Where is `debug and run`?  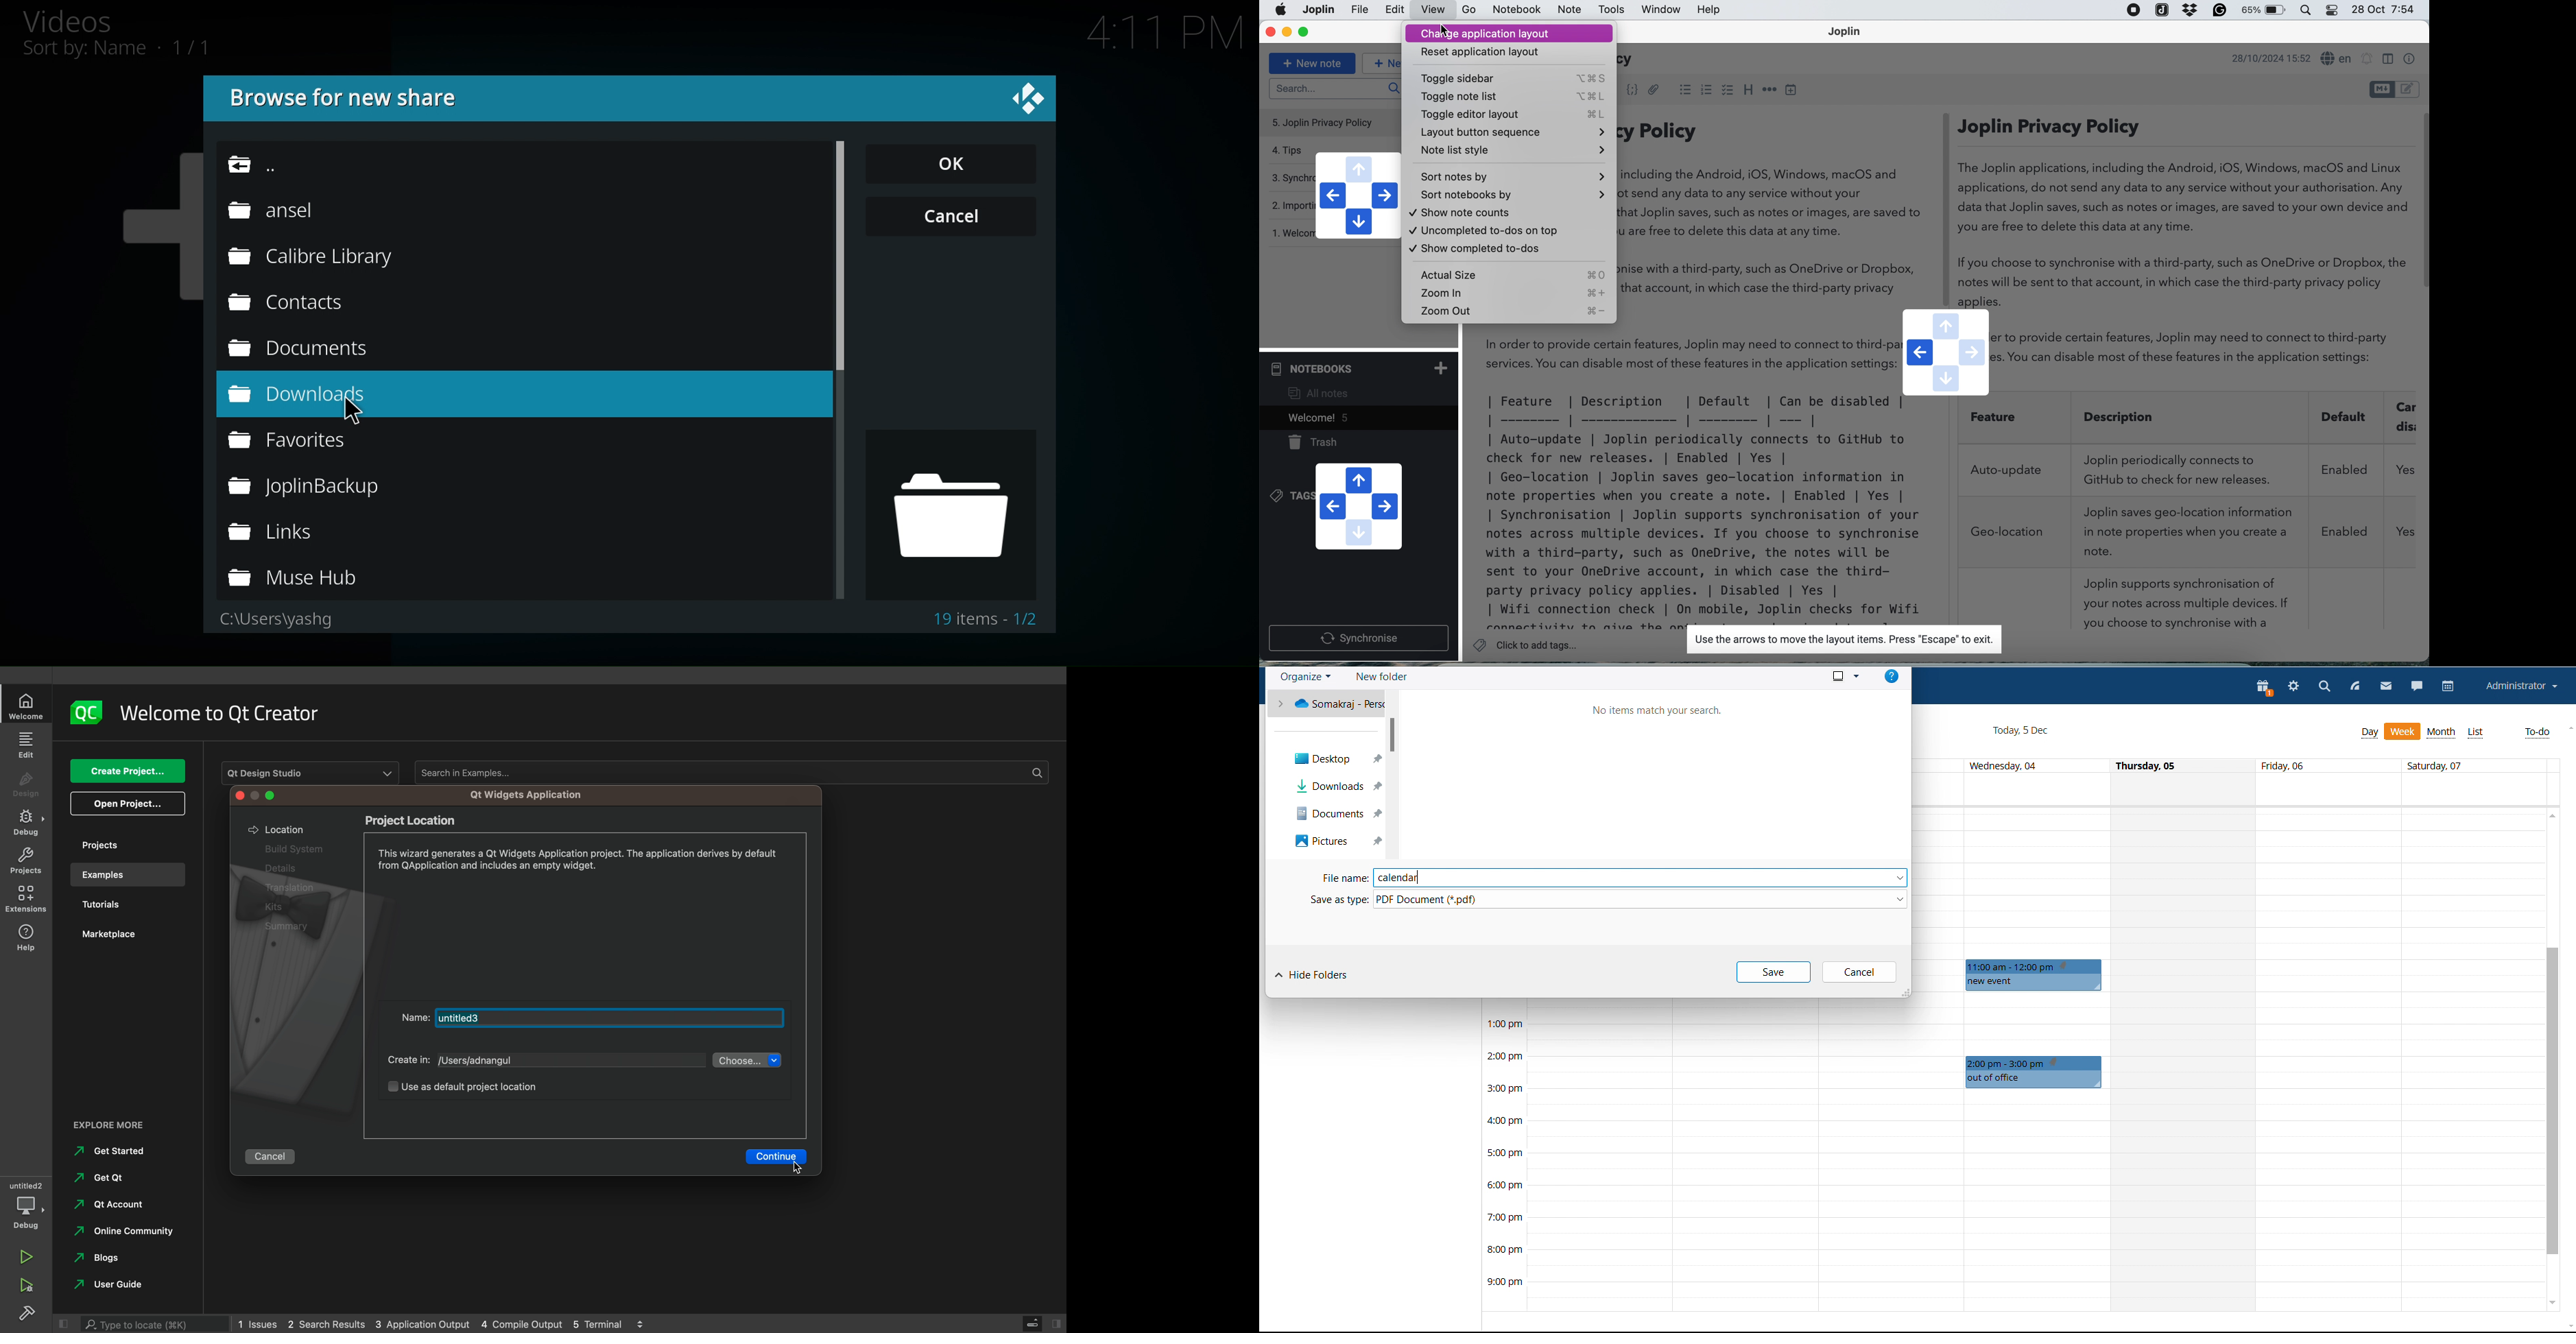 debug and run is located at coordinates (26, 1285).